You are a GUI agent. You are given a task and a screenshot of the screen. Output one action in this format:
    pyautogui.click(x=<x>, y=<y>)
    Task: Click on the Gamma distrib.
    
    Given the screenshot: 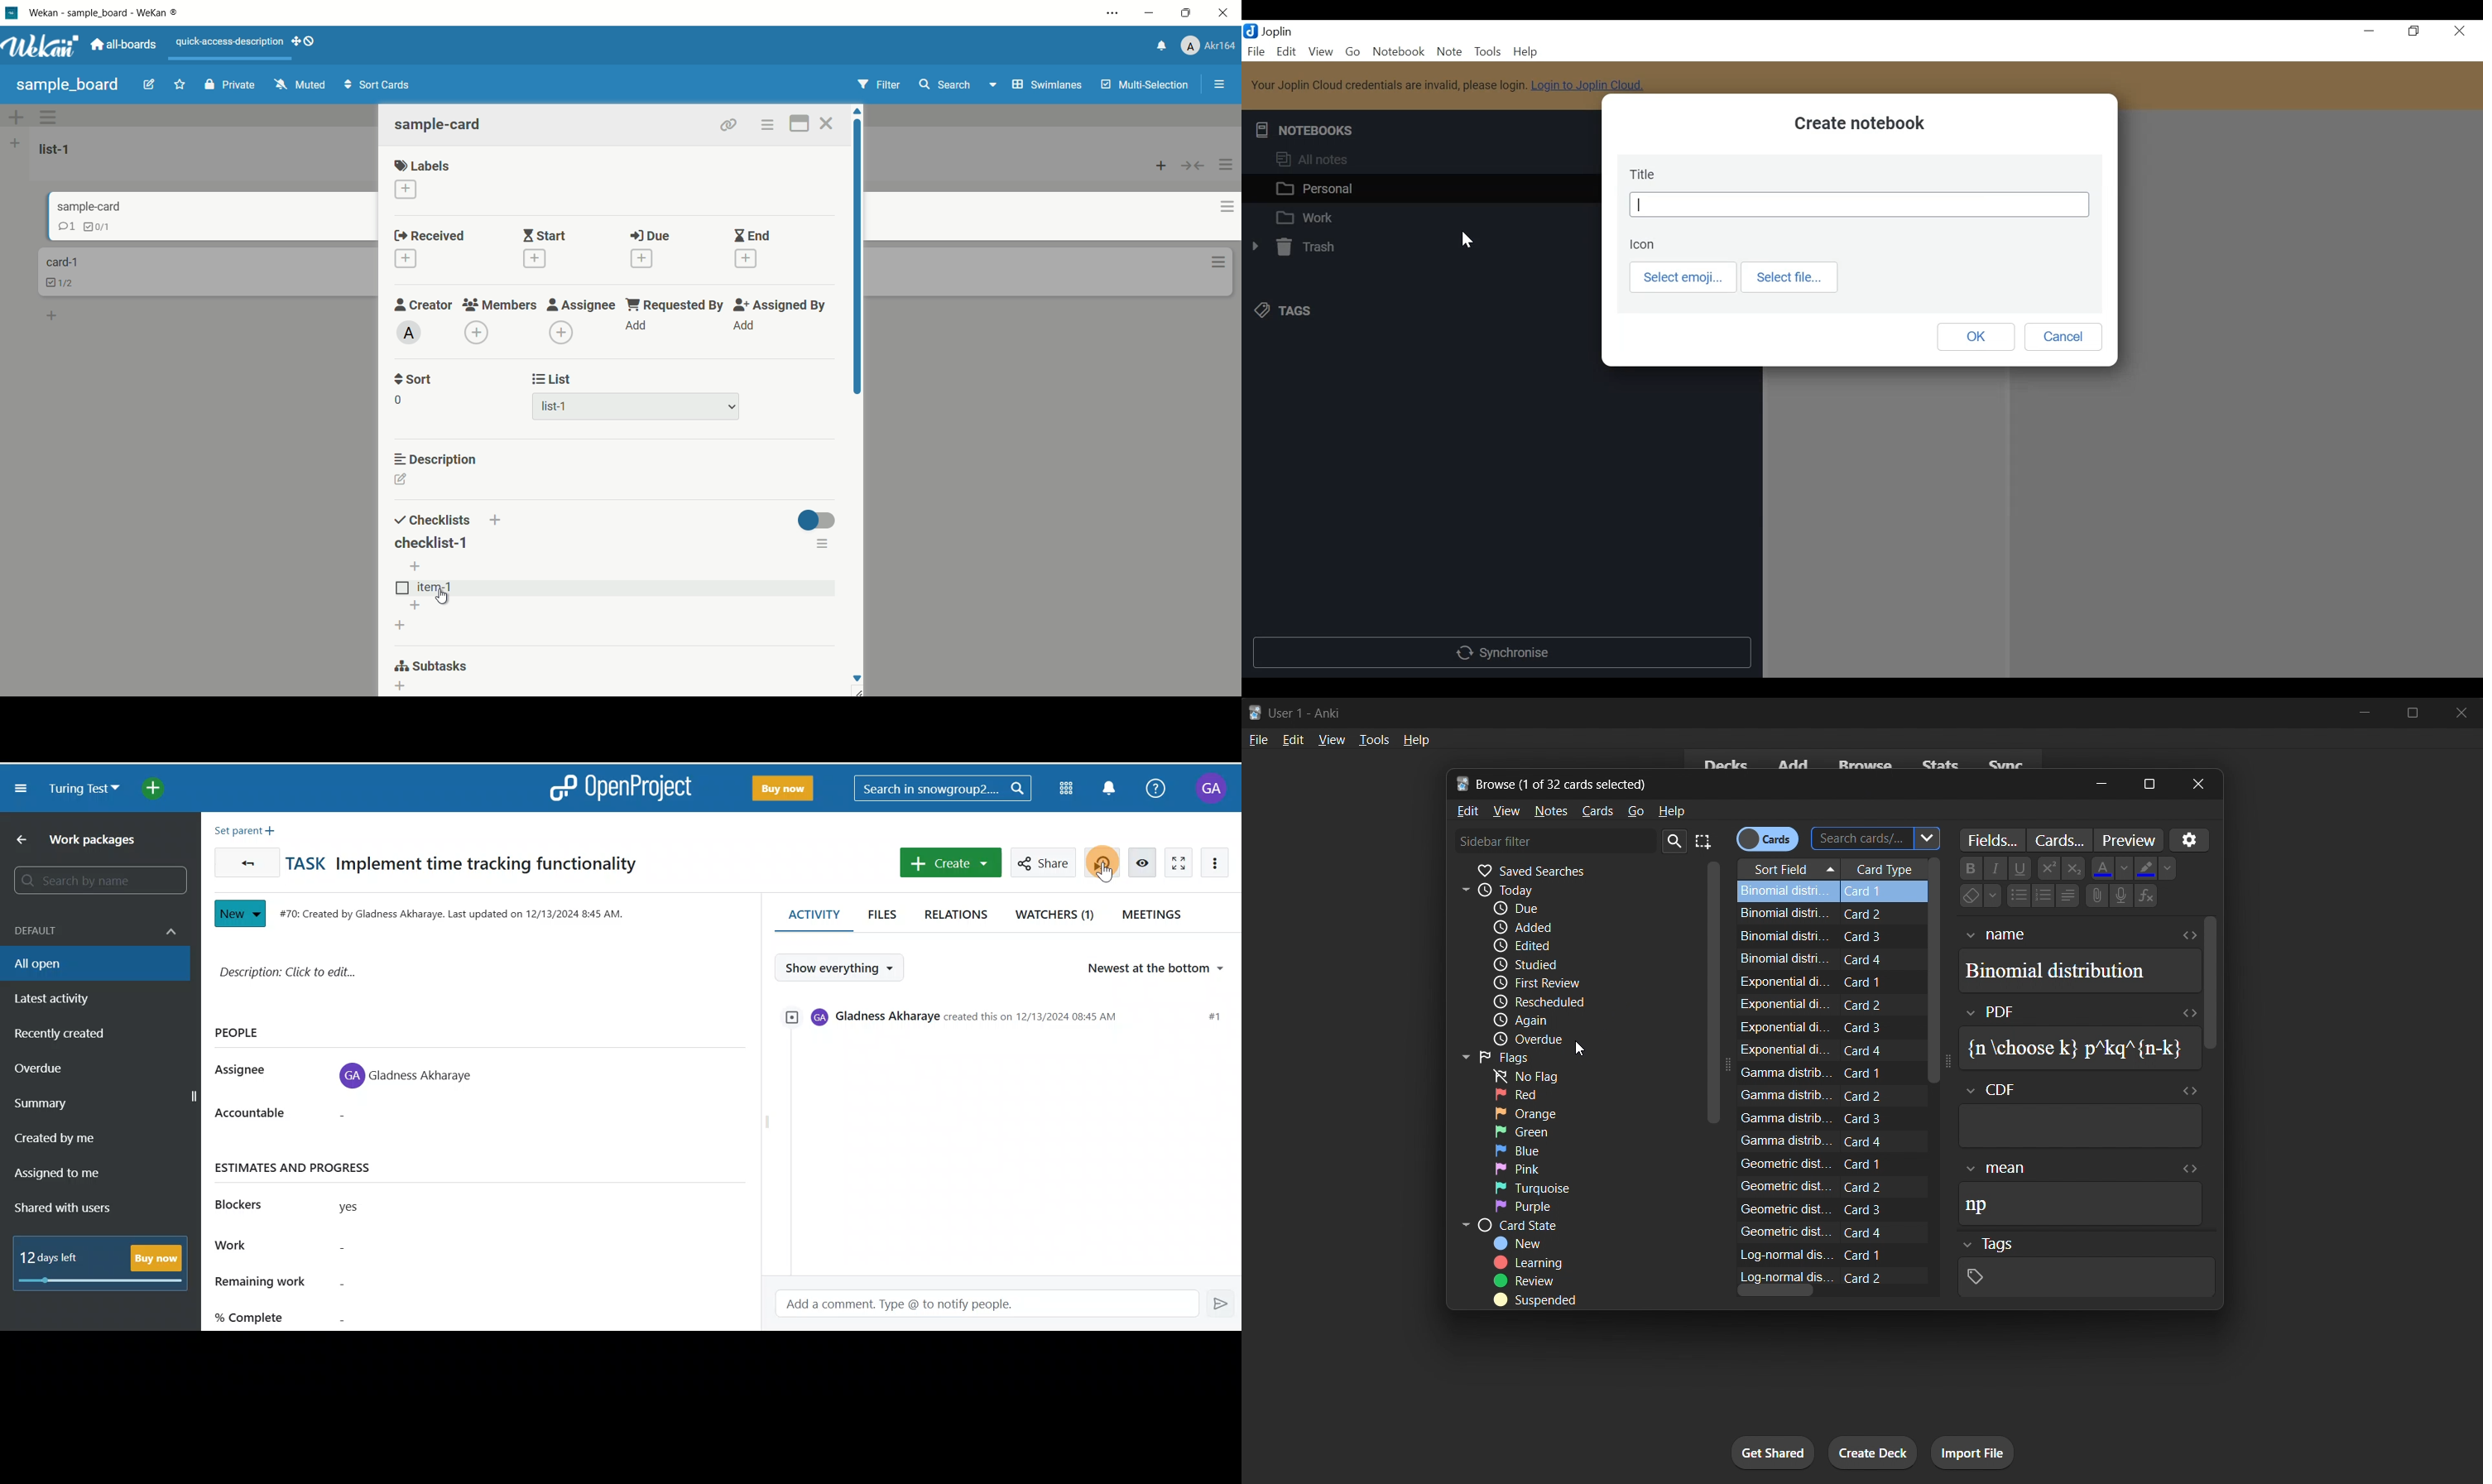 What is the action you would take?
    pyautogui.click(x=1784, y=1117)
    